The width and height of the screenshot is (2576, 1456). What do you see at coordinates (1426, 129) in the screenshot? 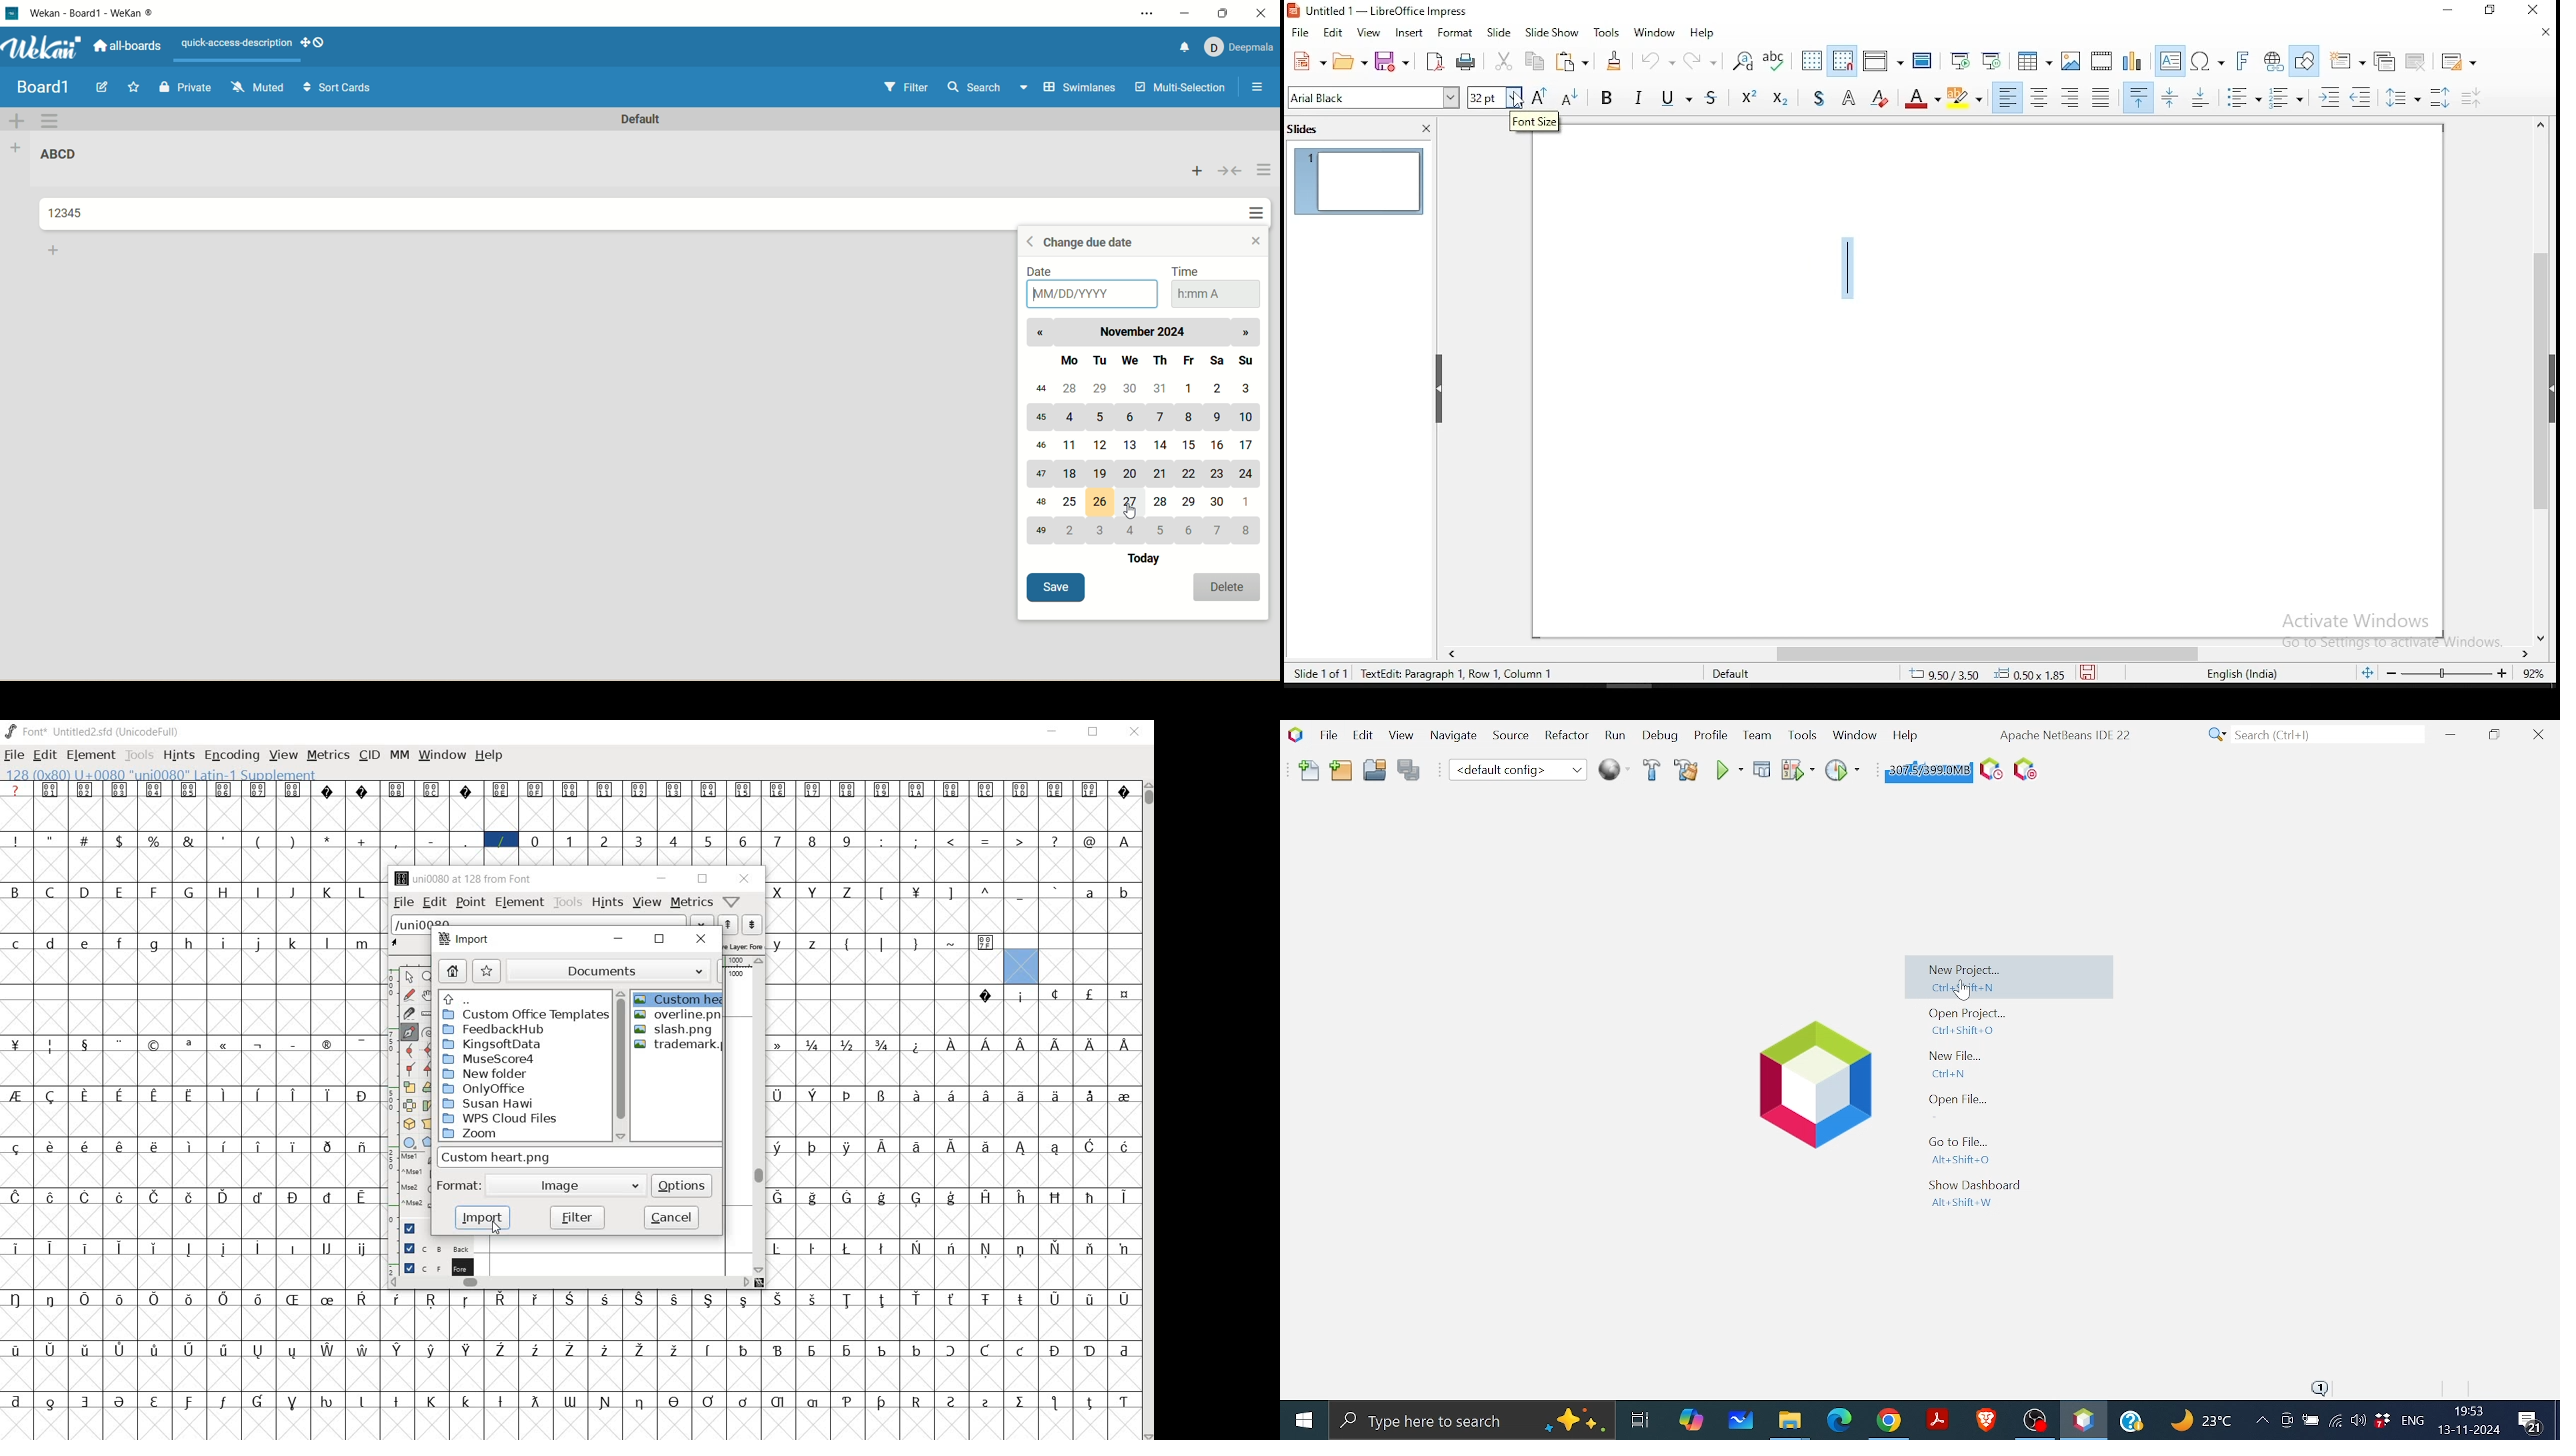
I see `close` at bounding box center [1426, 129].